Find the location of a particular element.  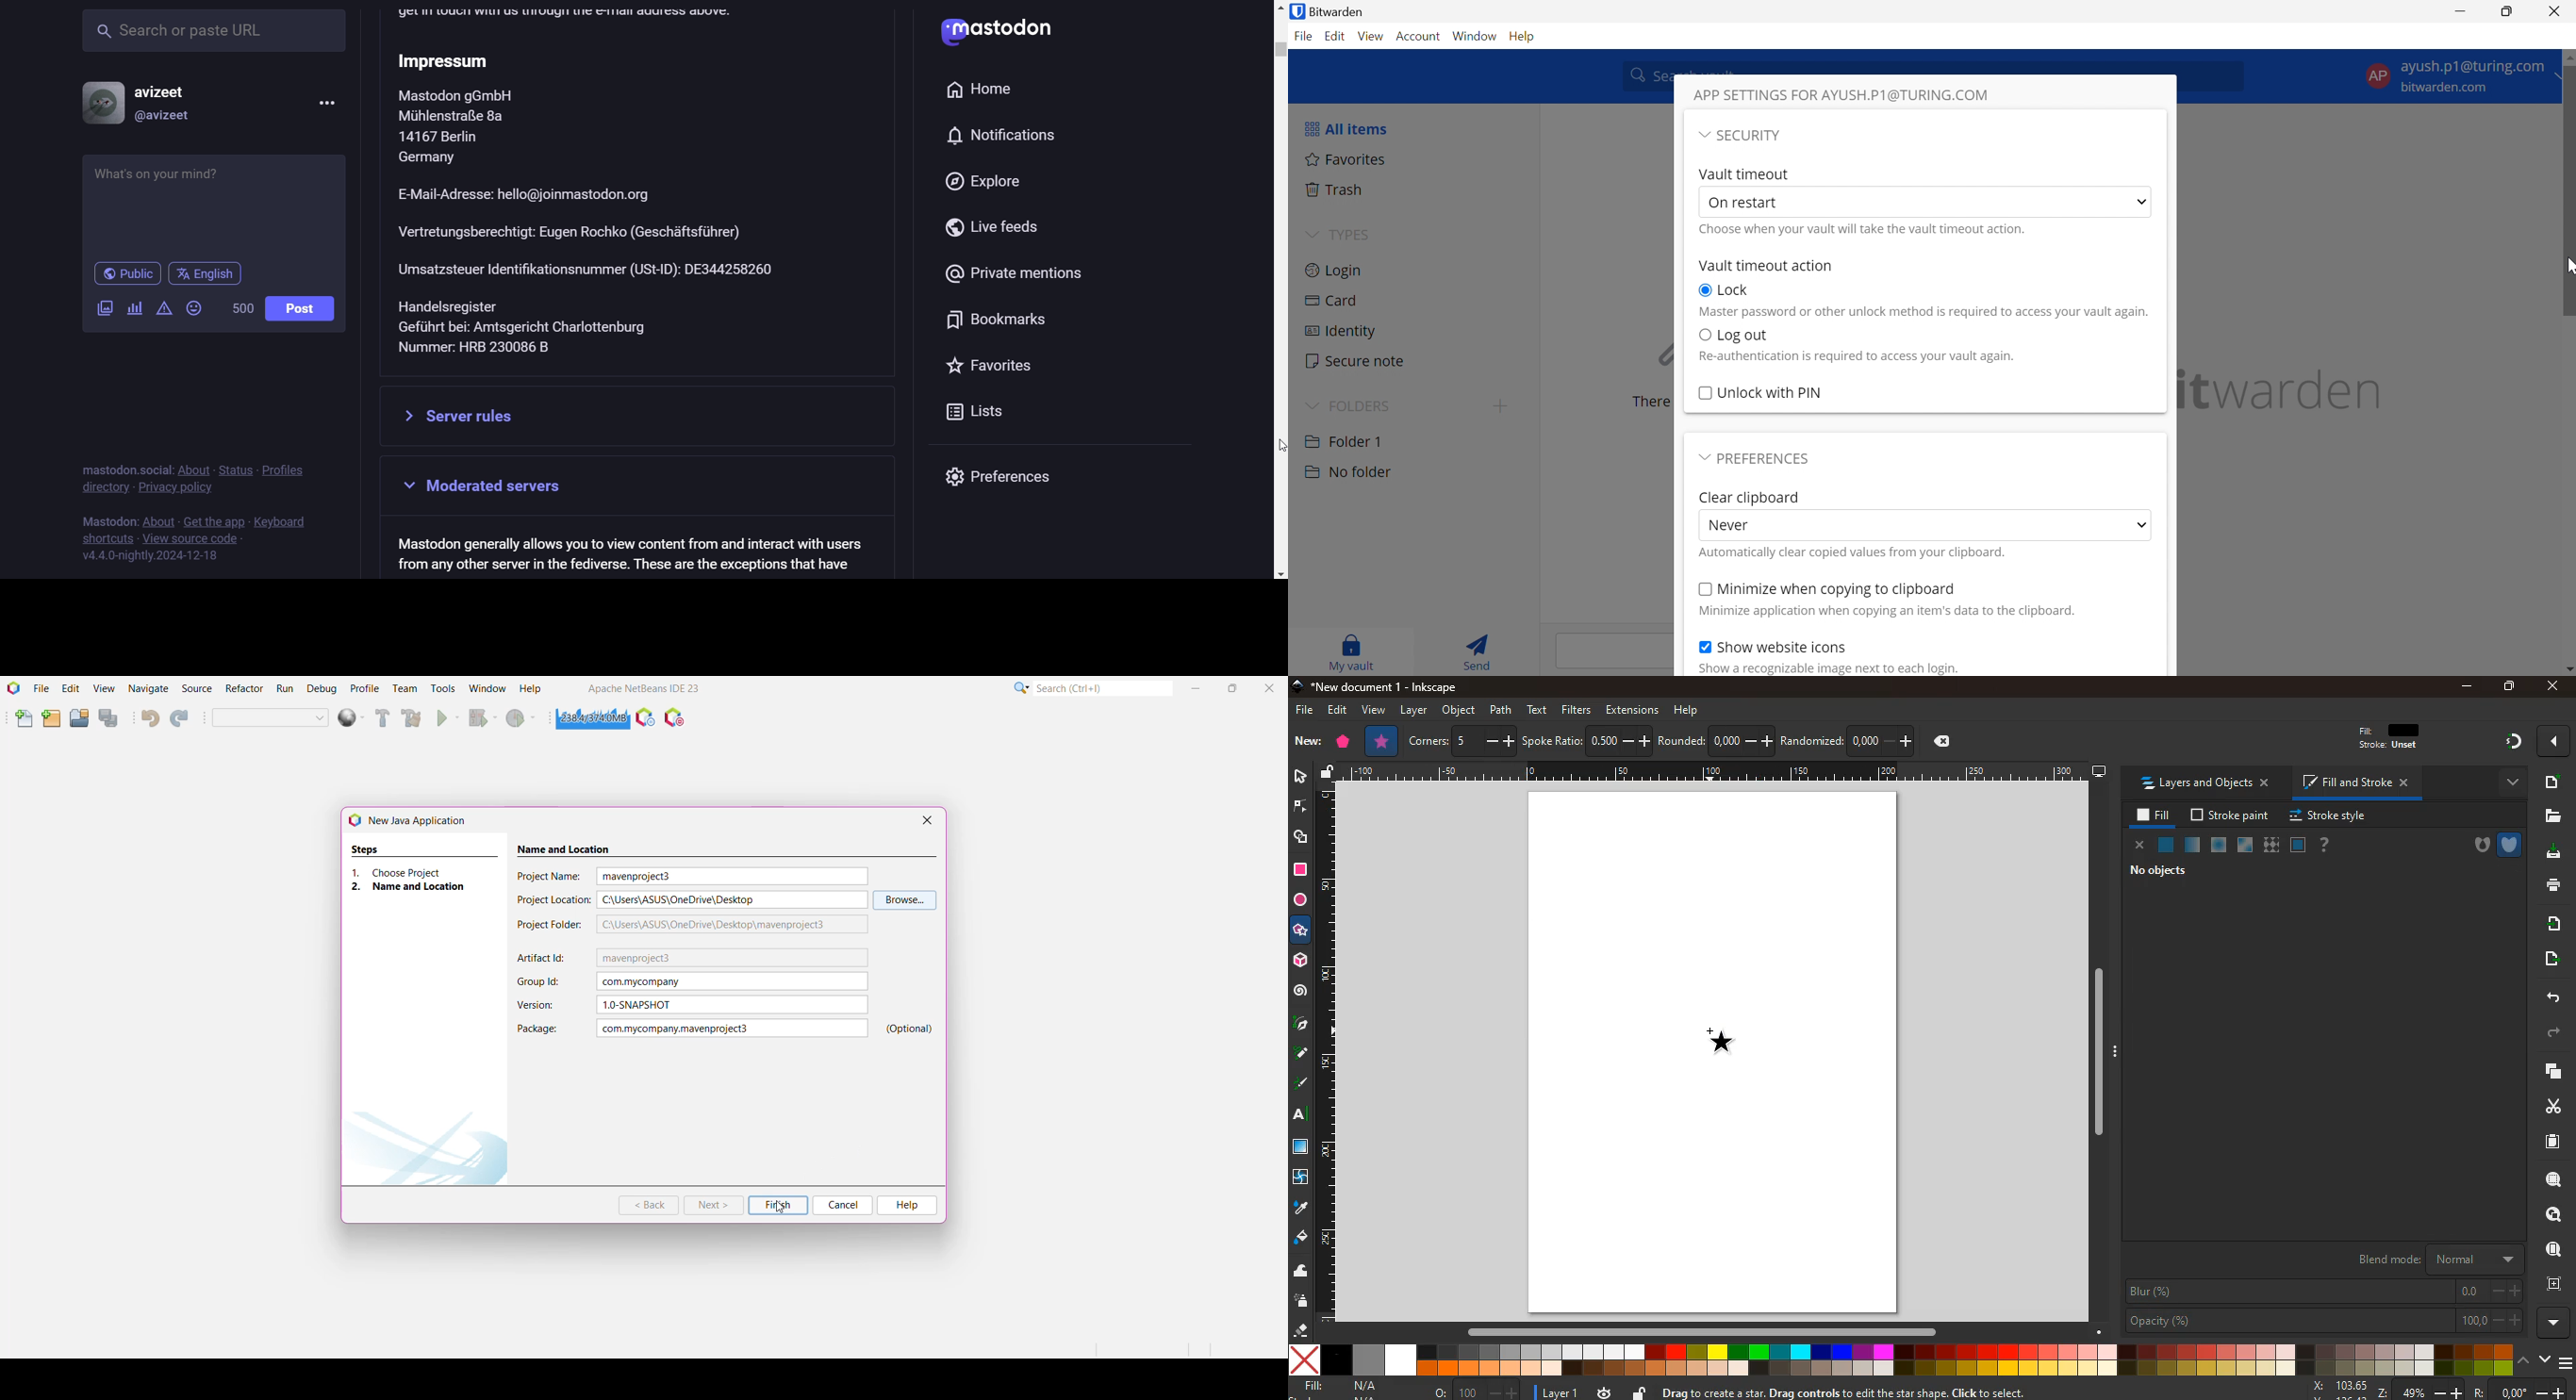

Folder 1 is located at coordinates (1343, 440).